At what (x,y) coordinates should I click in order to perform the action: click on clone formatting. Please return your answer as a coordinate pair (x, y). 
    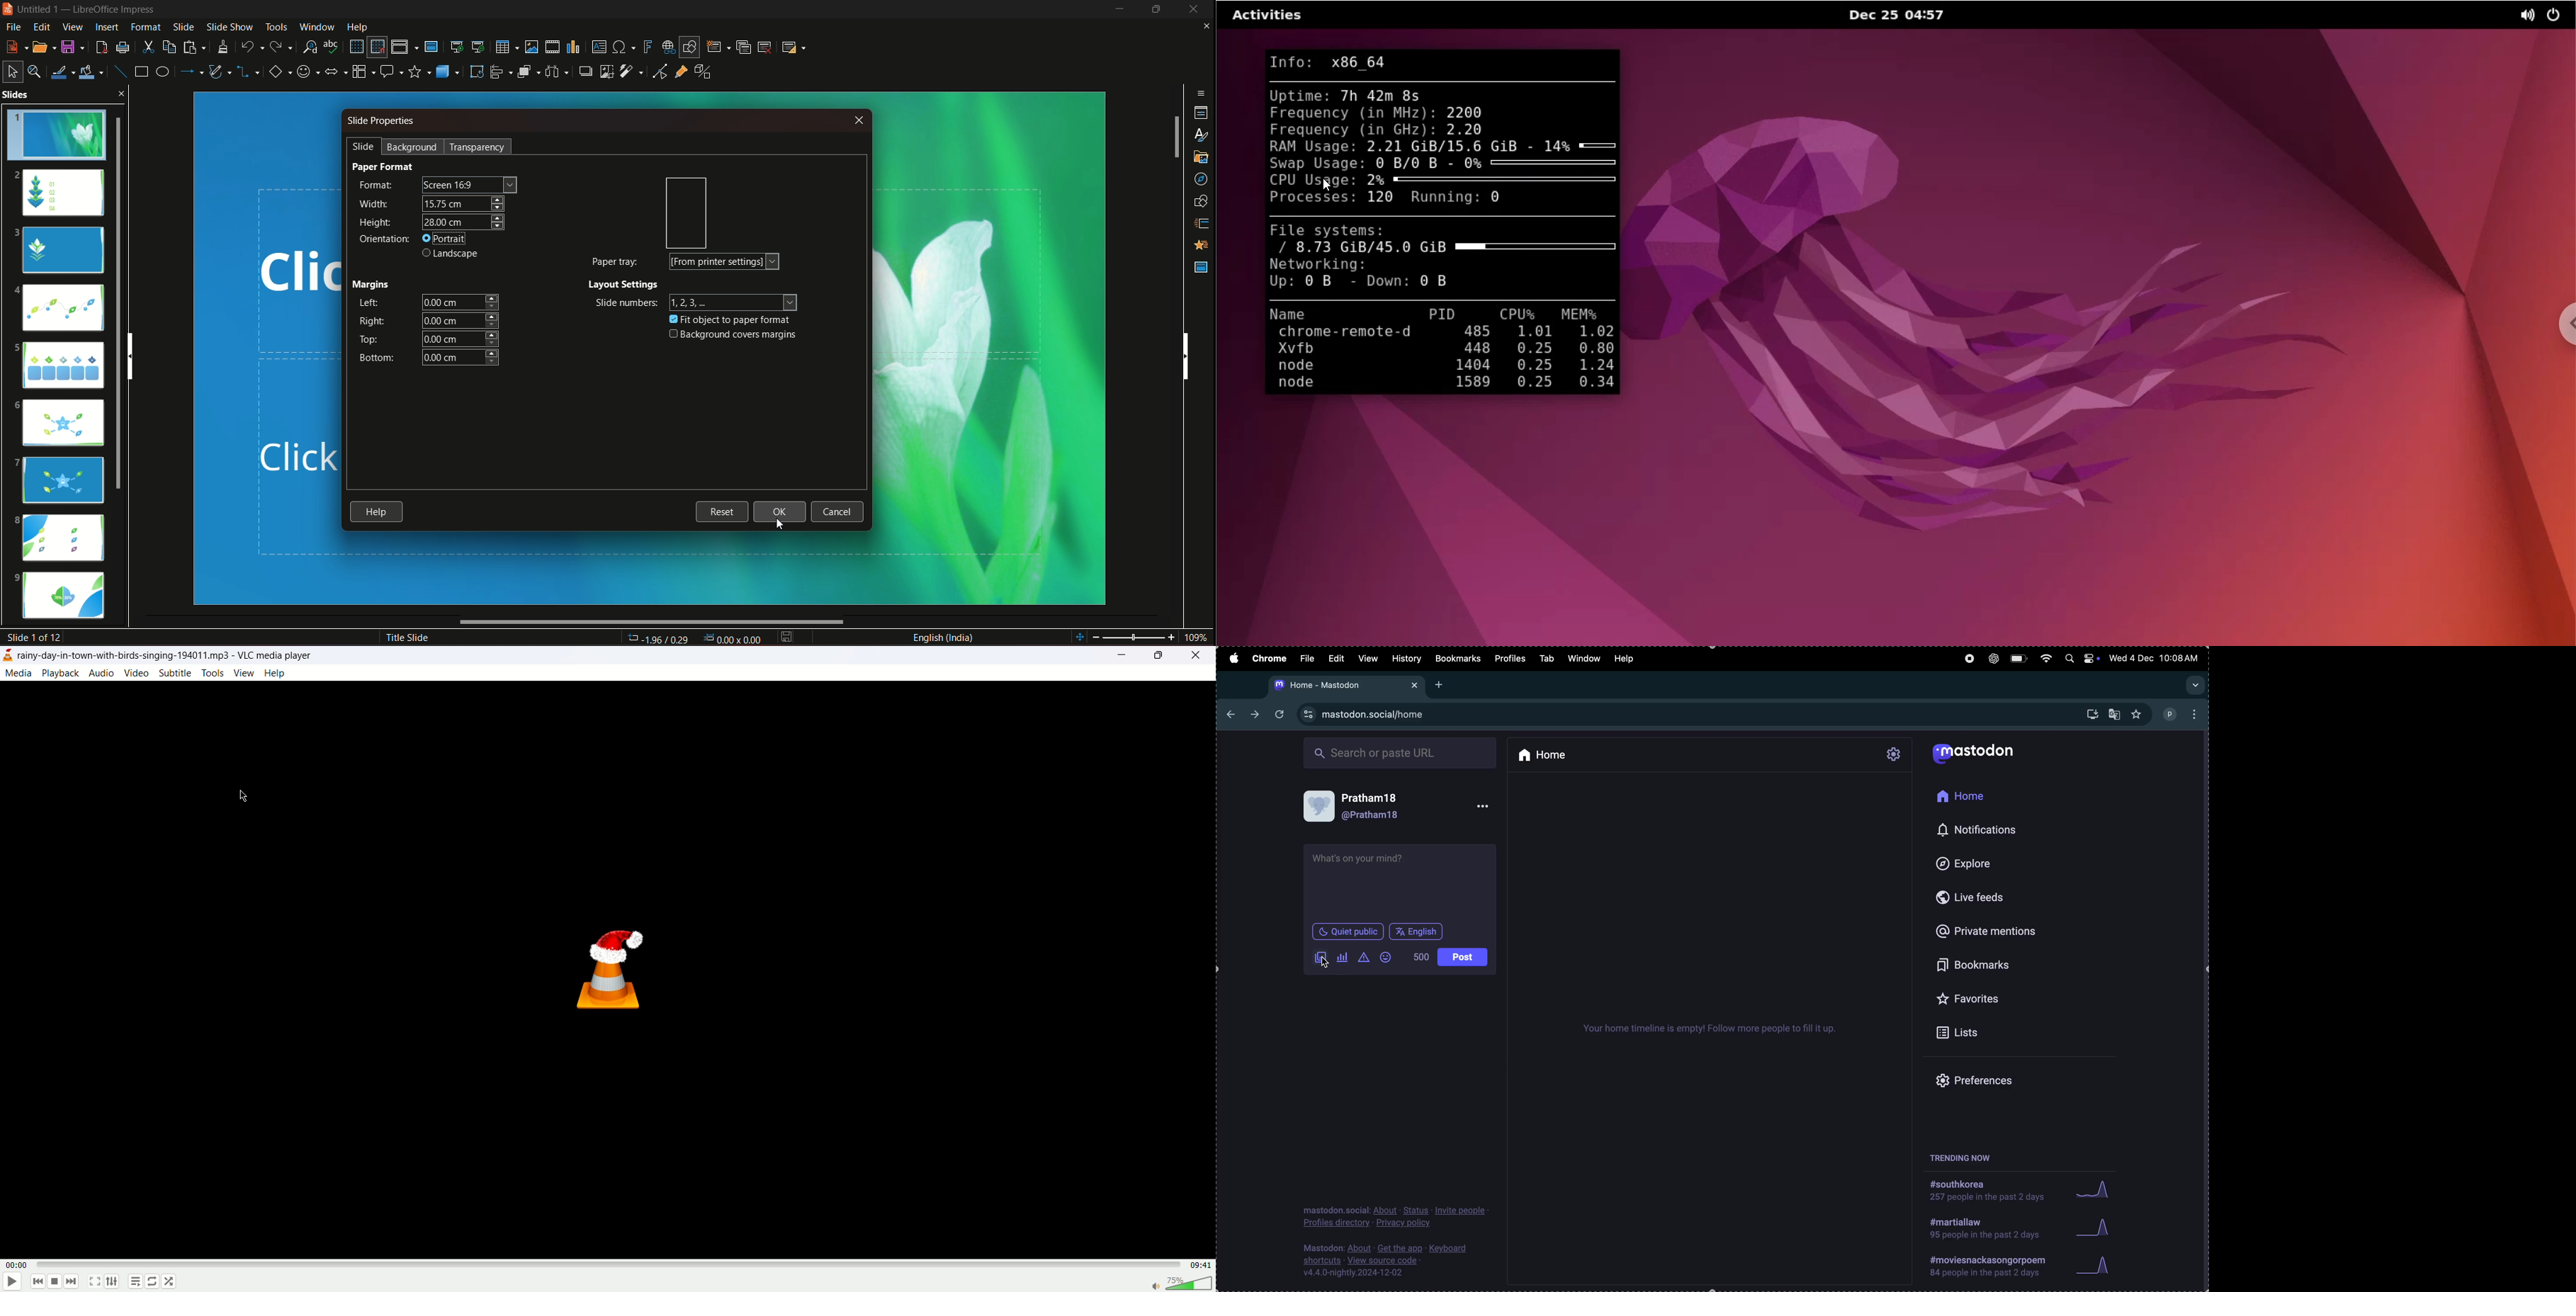
    Looking at the image, I should click on (224, 47).